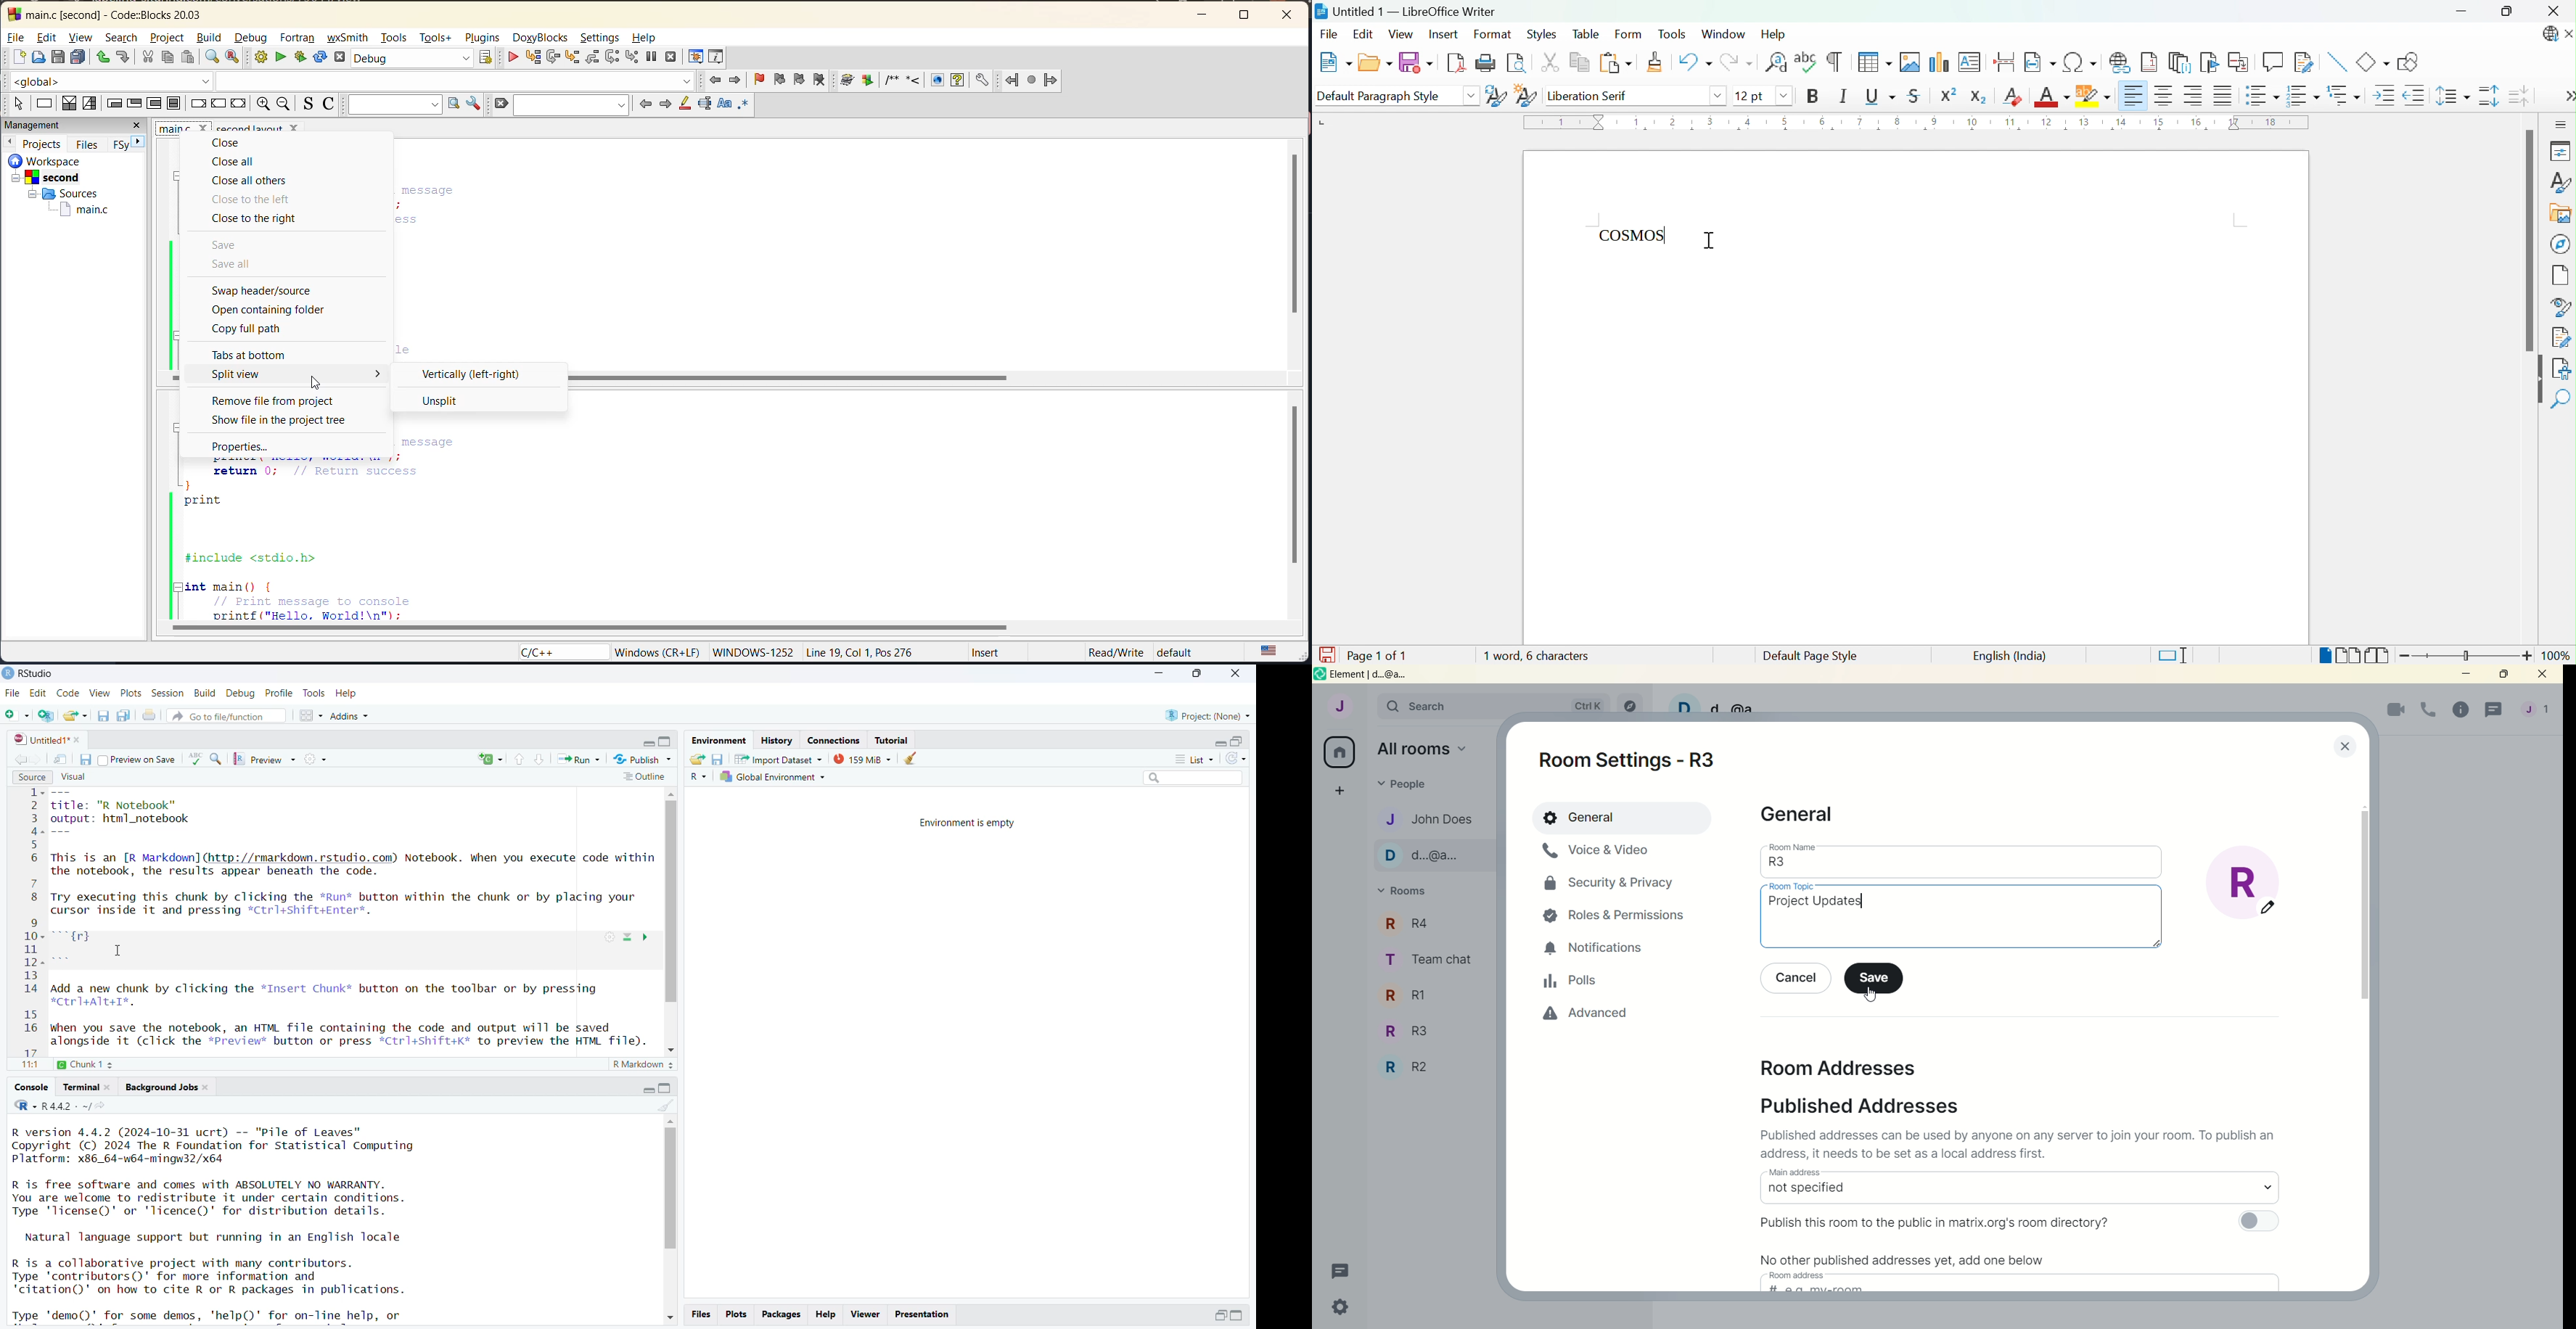 The height and width of the screenshot is (1344, 2576). What do you see at coordinates (105, 716) in the screenshot?
I see `save current document` at bounding box center [105, 716].